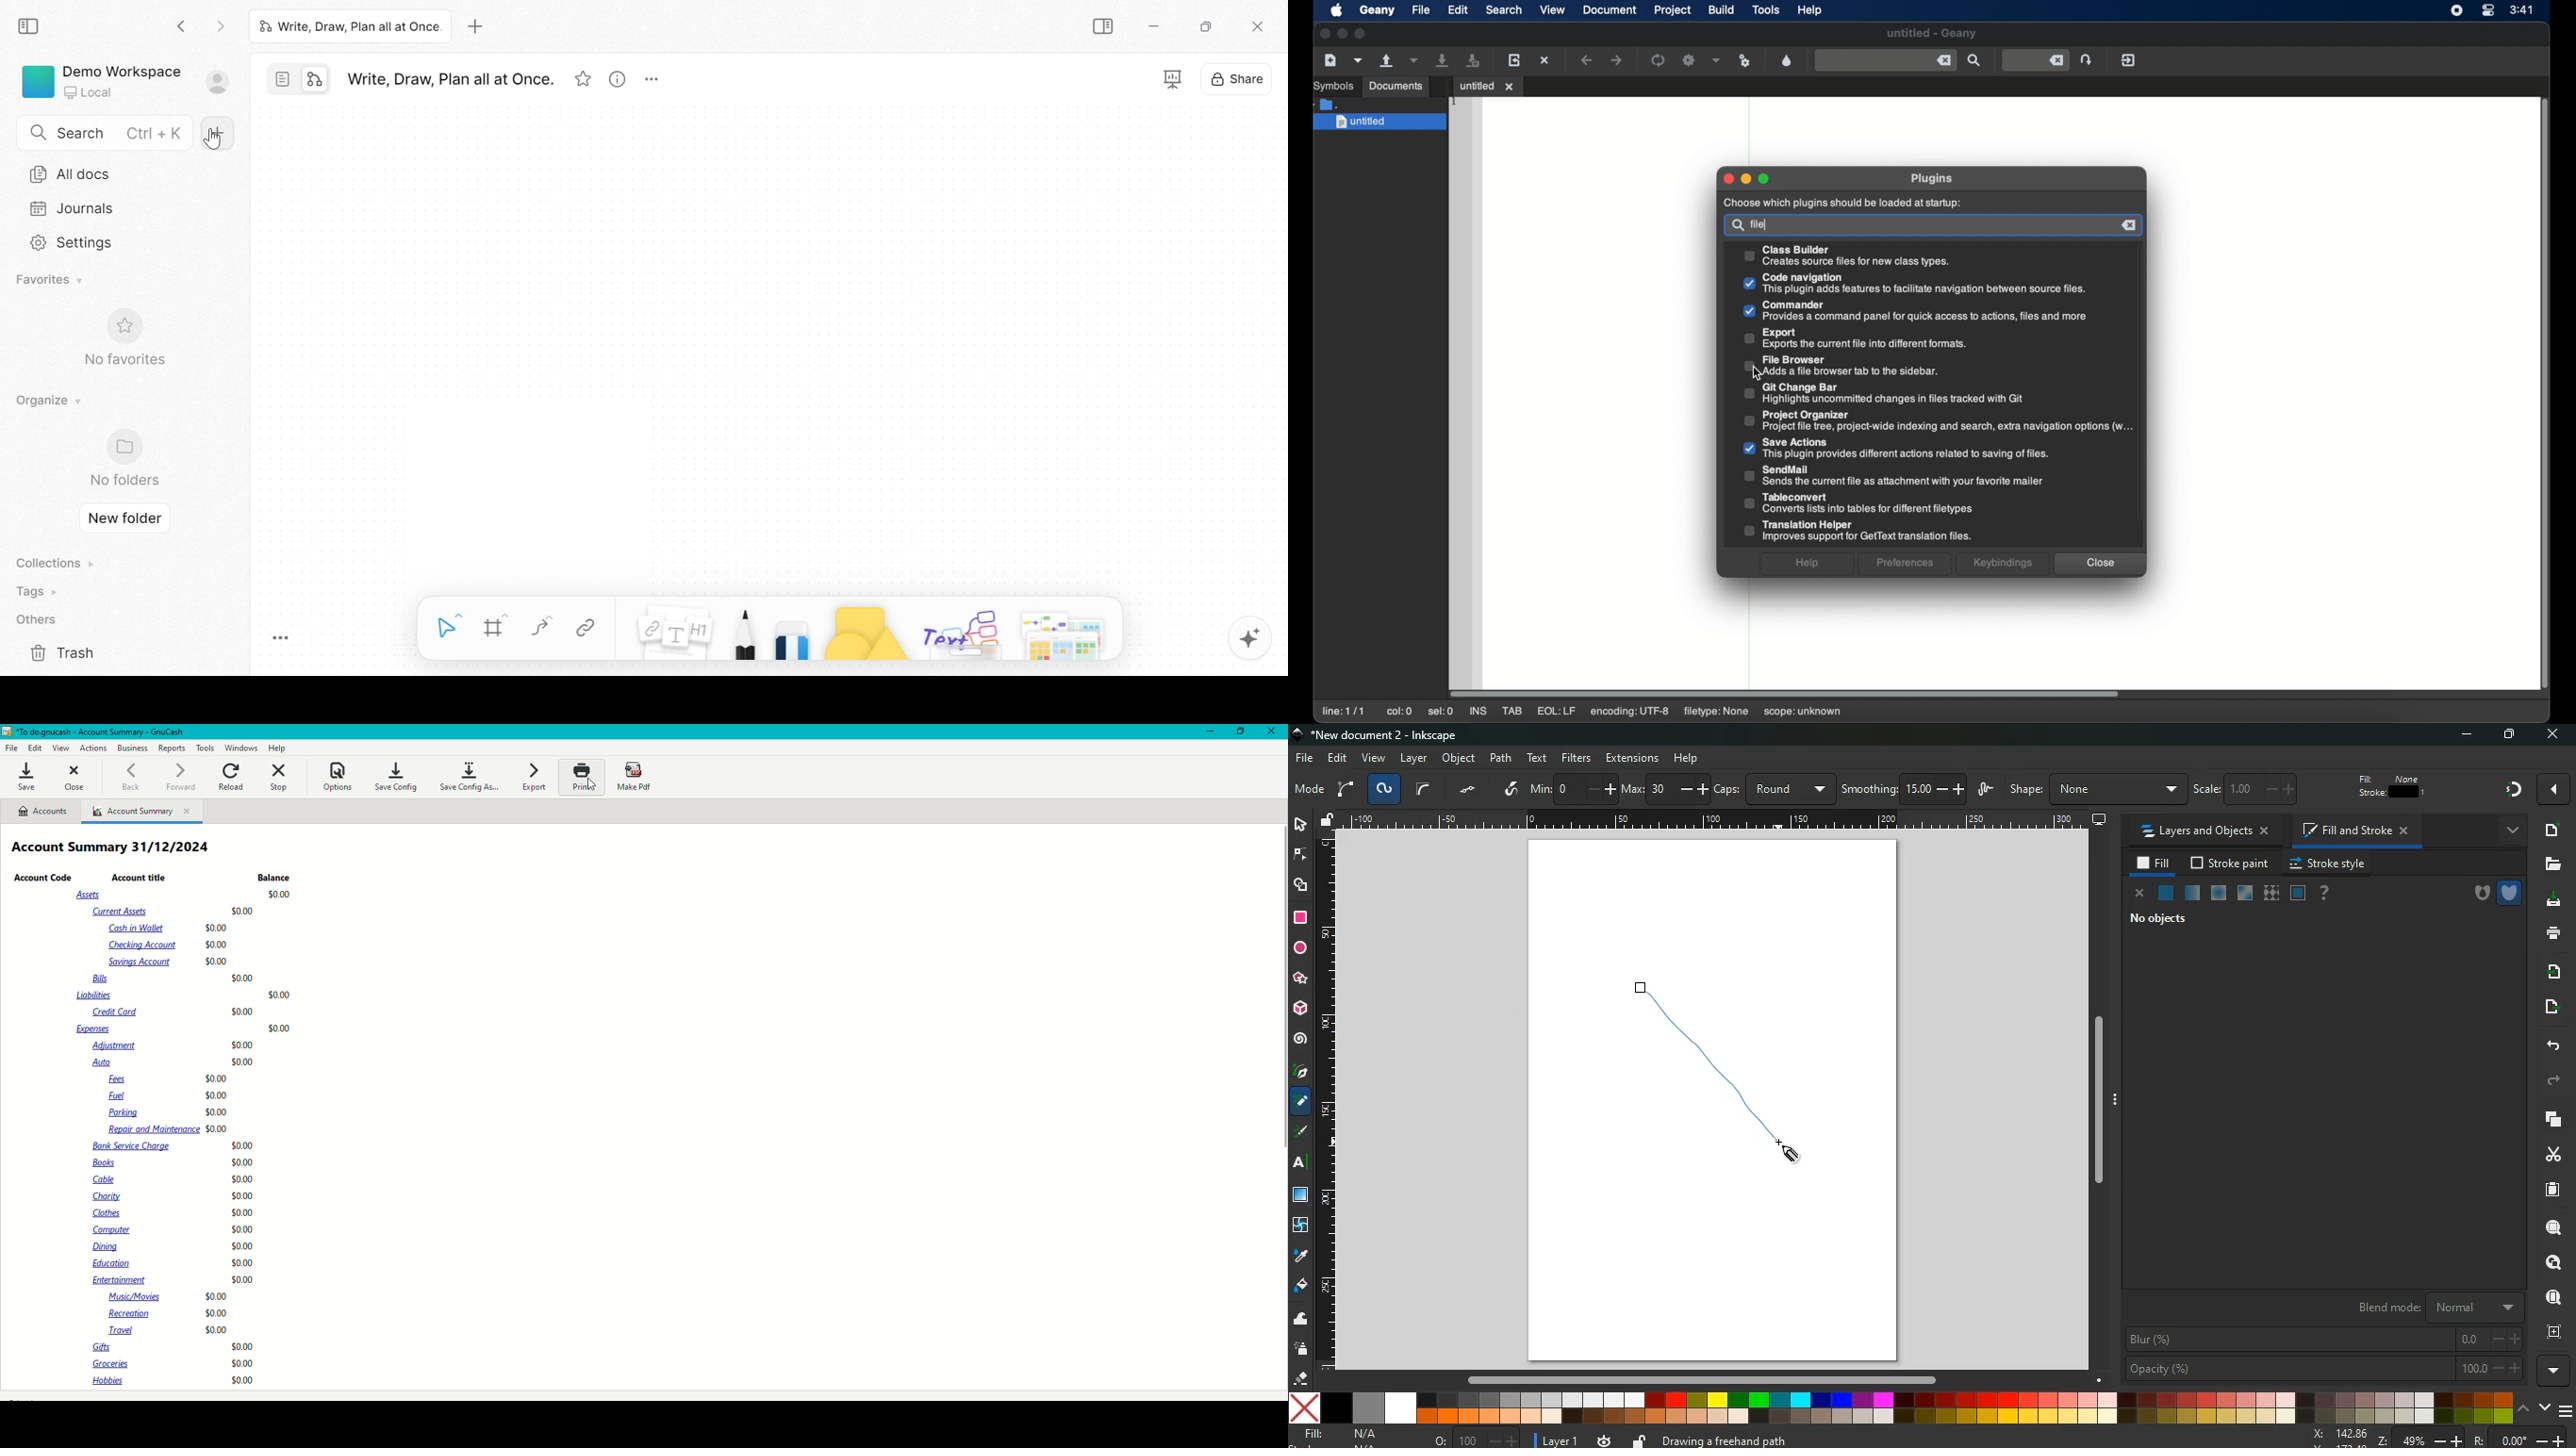  Describe the element at coordinates (2328, 894) in the screenshot. I see `help` at that location.